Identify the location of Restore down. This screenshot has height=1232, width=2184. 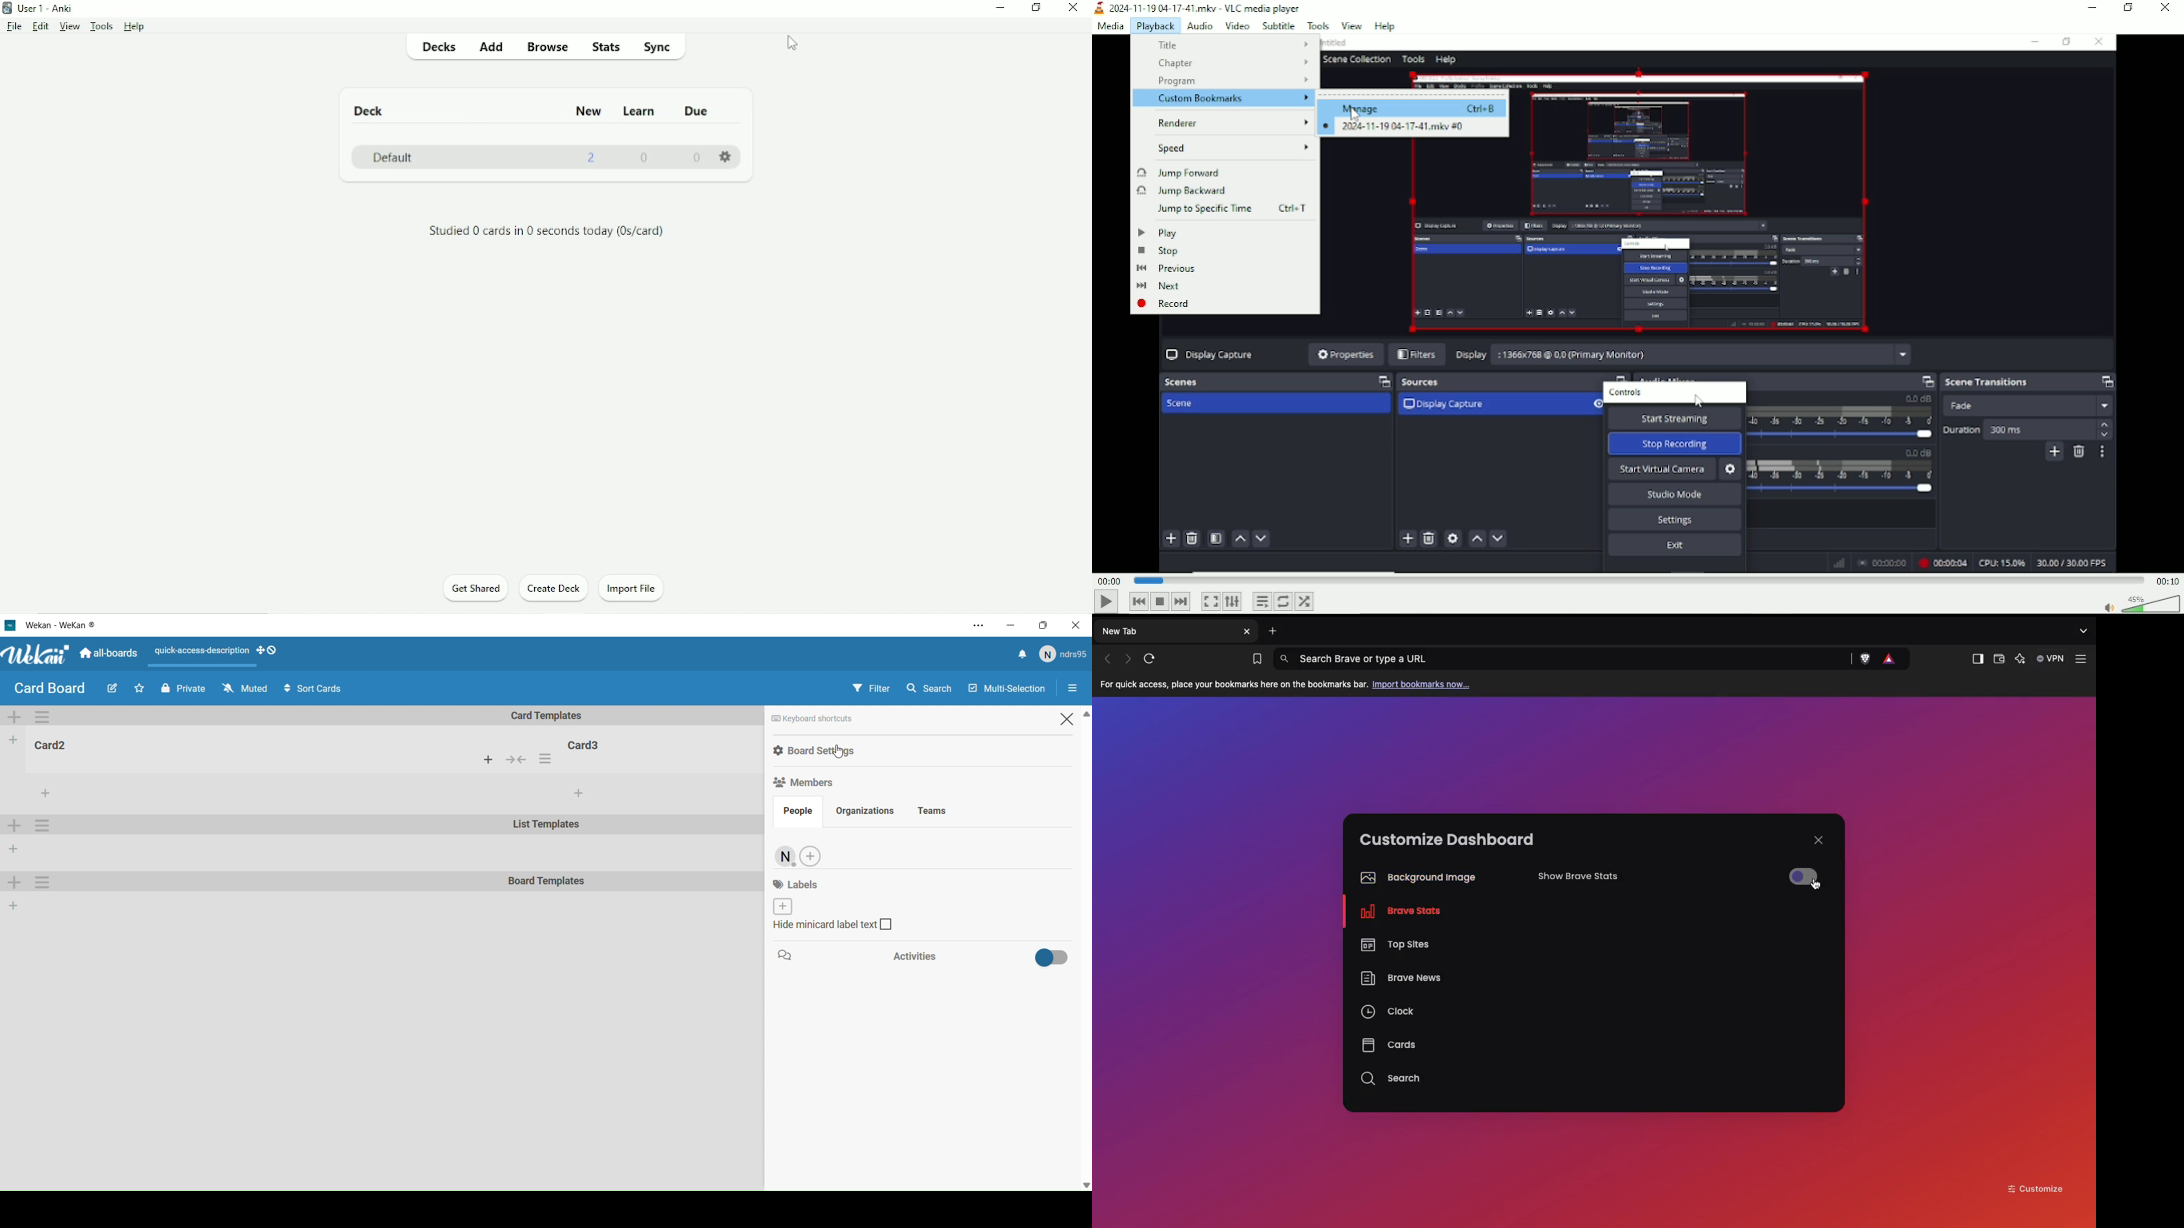
(1035, 7).